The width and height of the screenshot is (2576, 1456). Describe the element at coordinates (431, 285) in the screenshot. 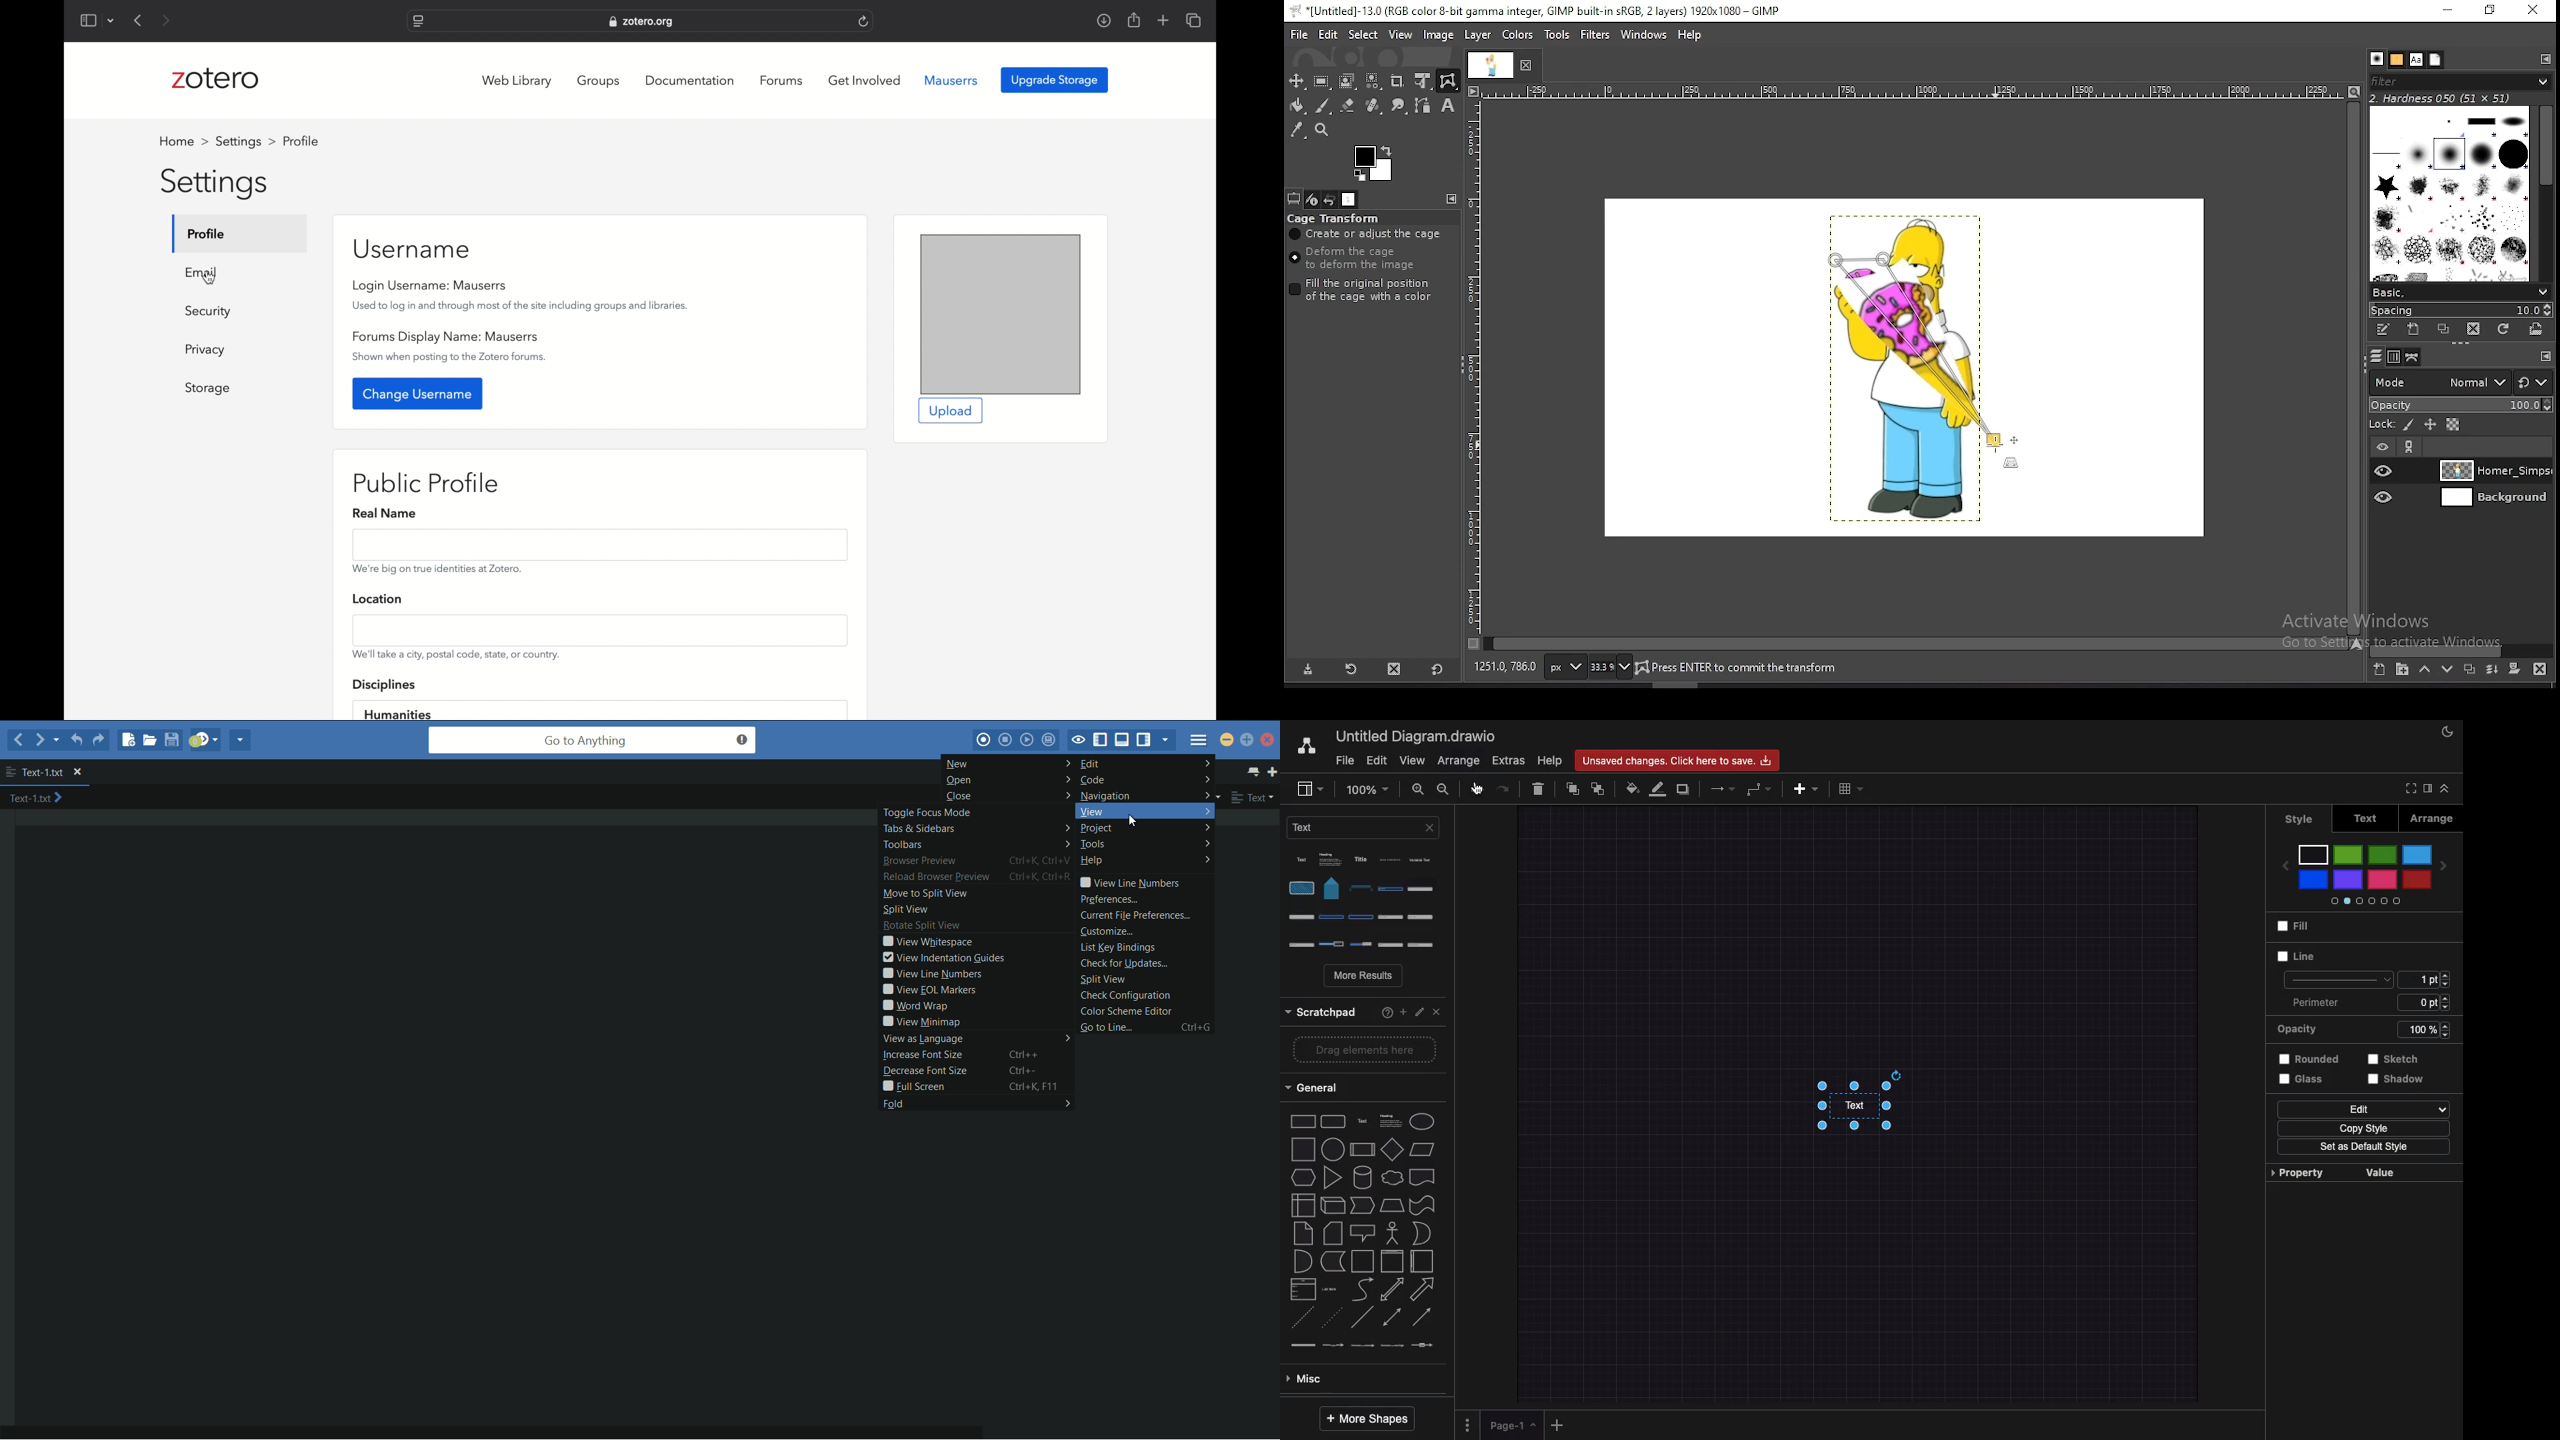

I see `login username: mauserrs` at that location.